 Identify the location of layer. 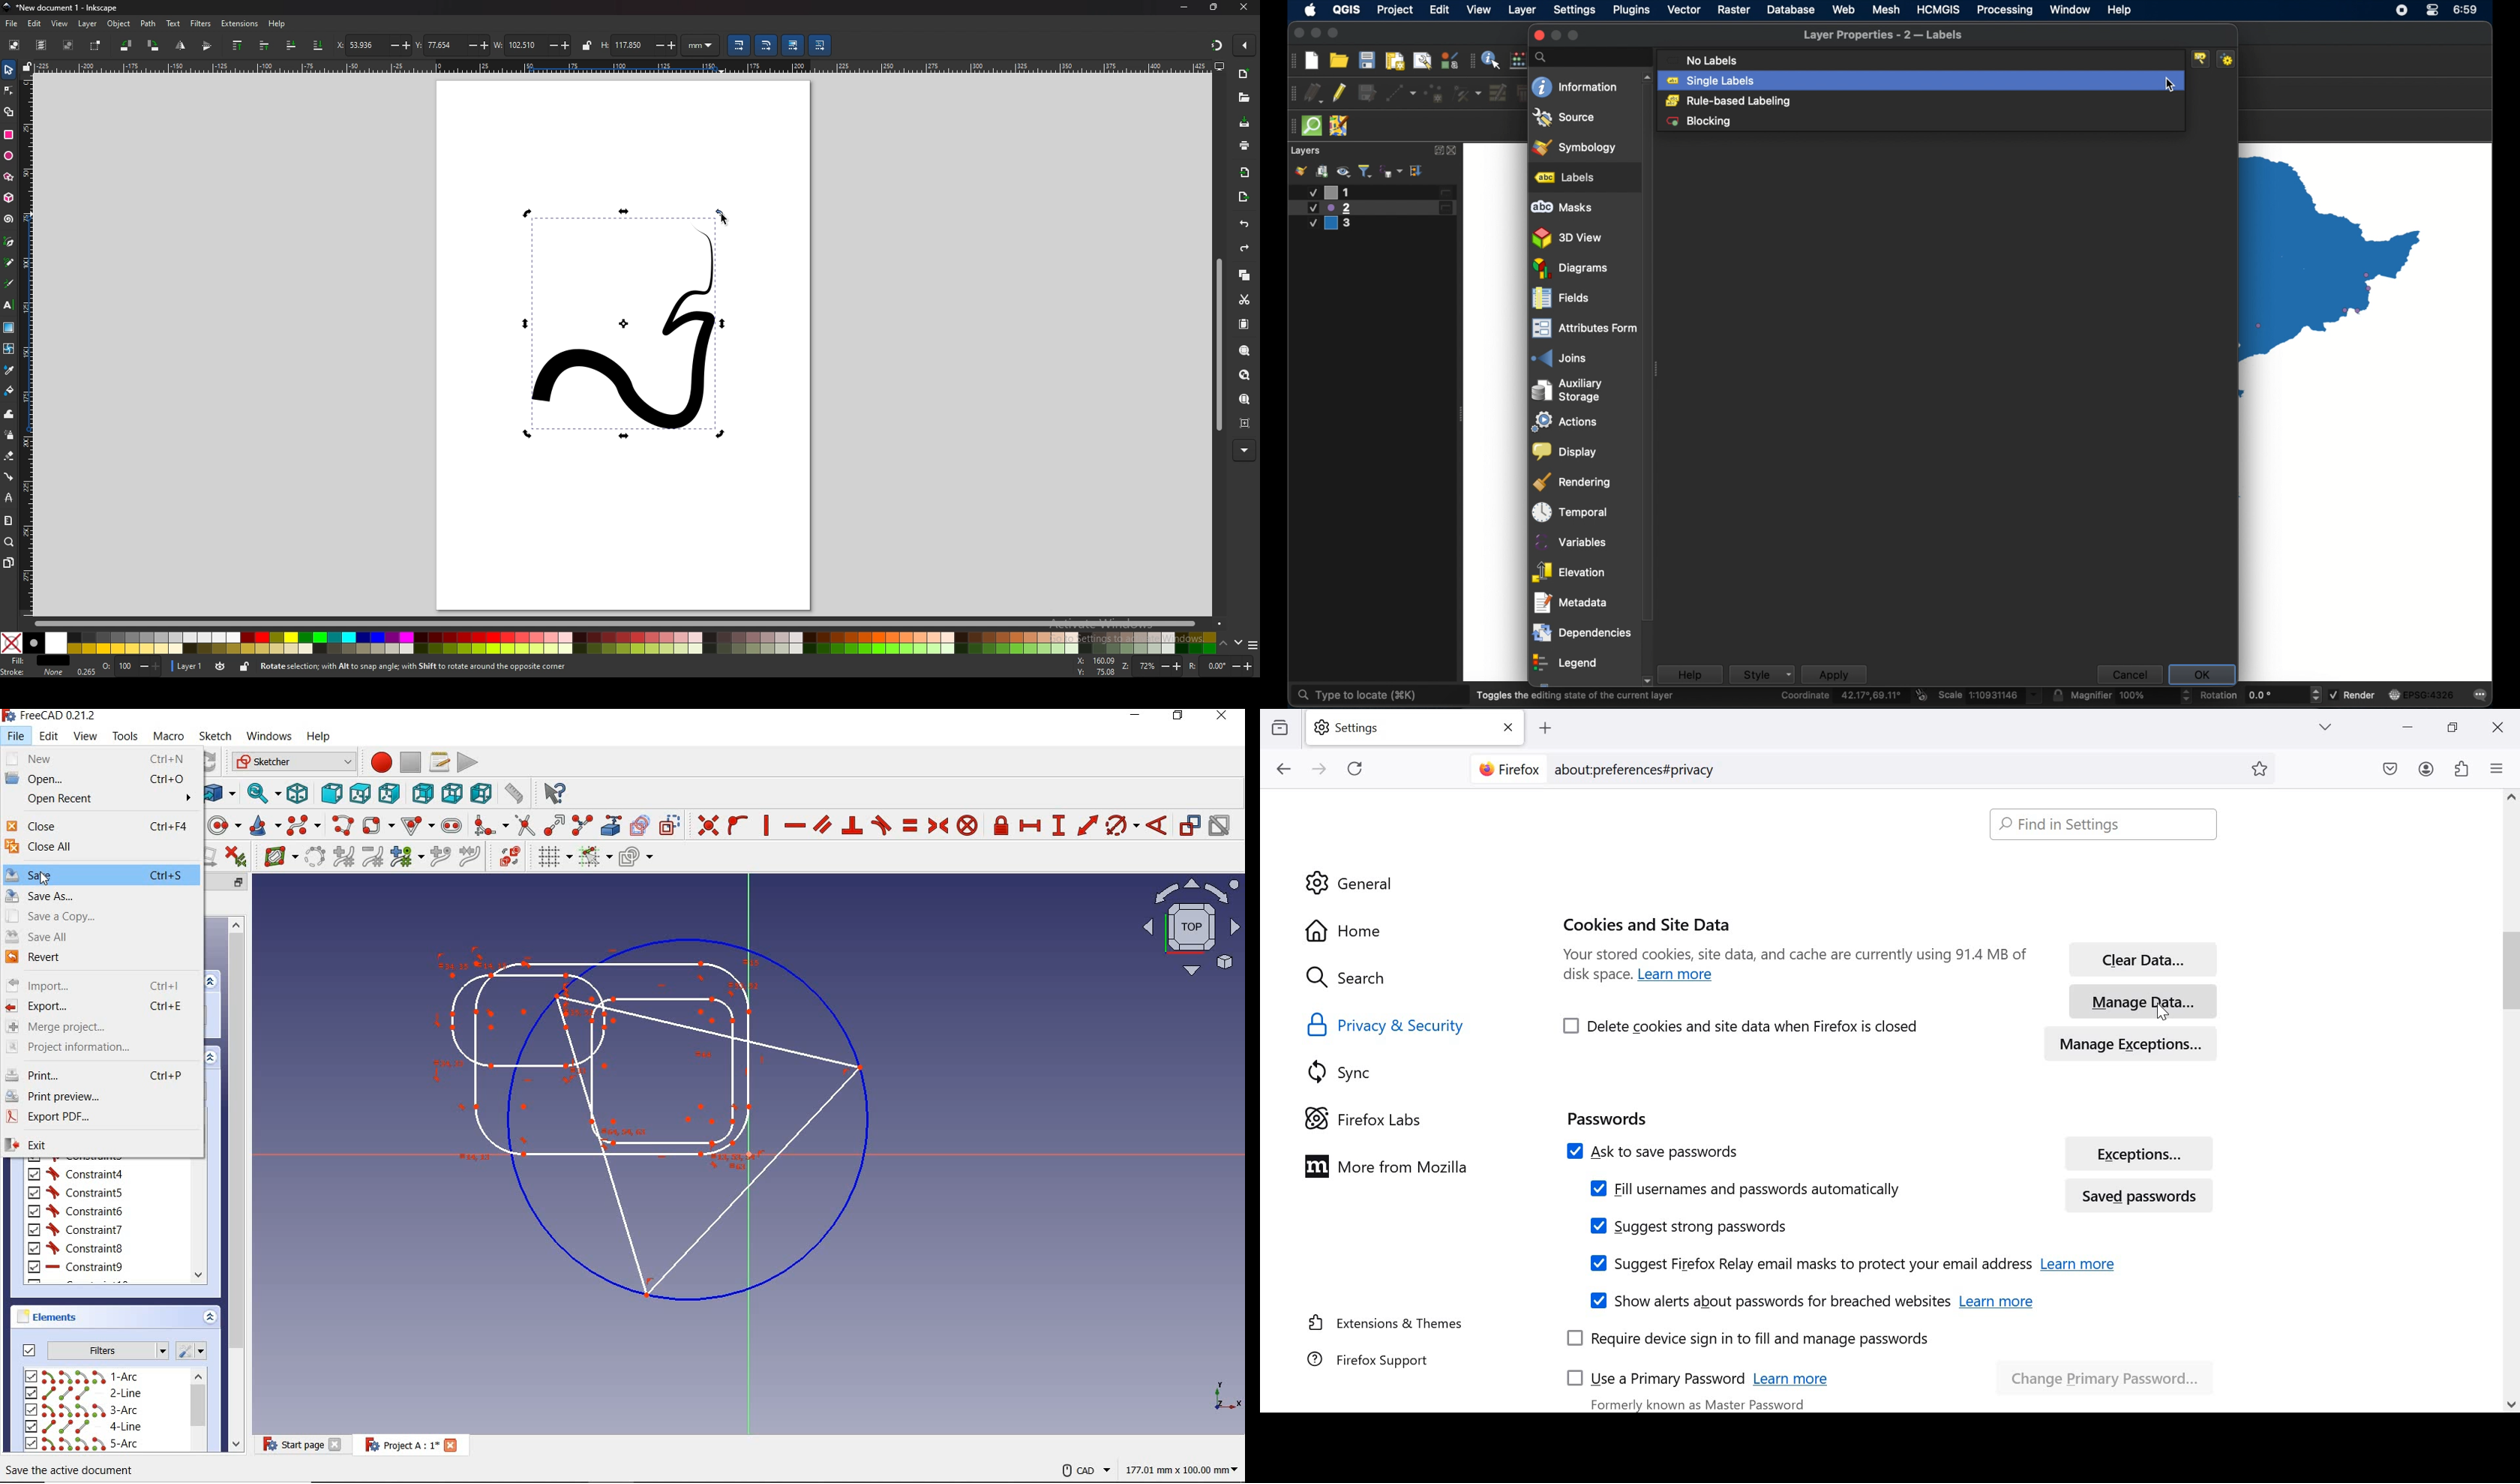
(87, 24).